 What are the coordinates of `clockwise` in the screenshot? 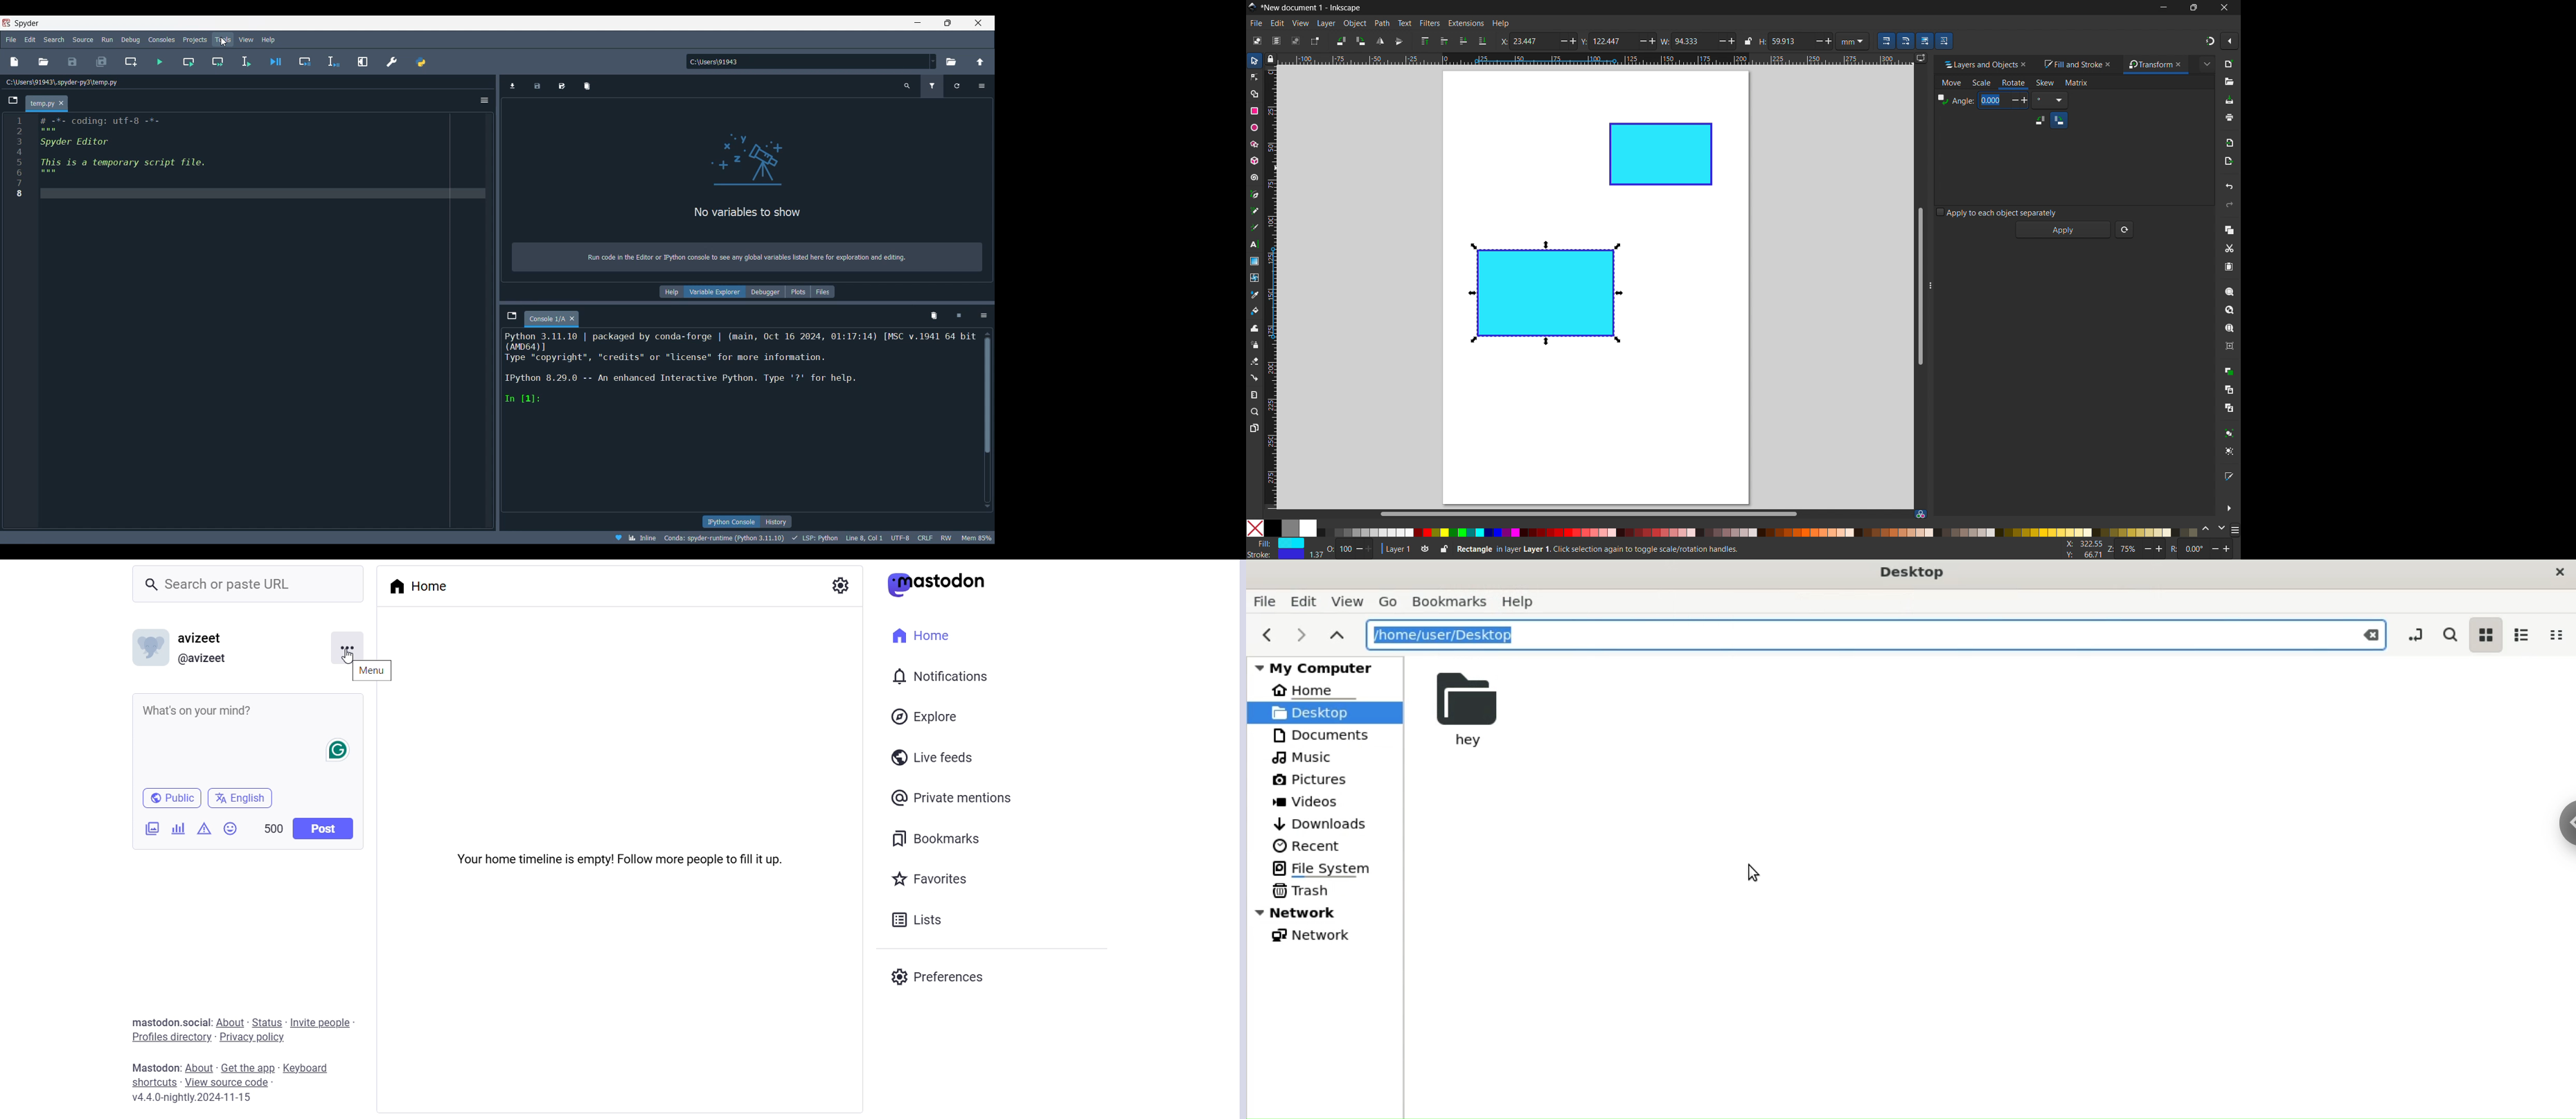 It's located at (2059, 120).